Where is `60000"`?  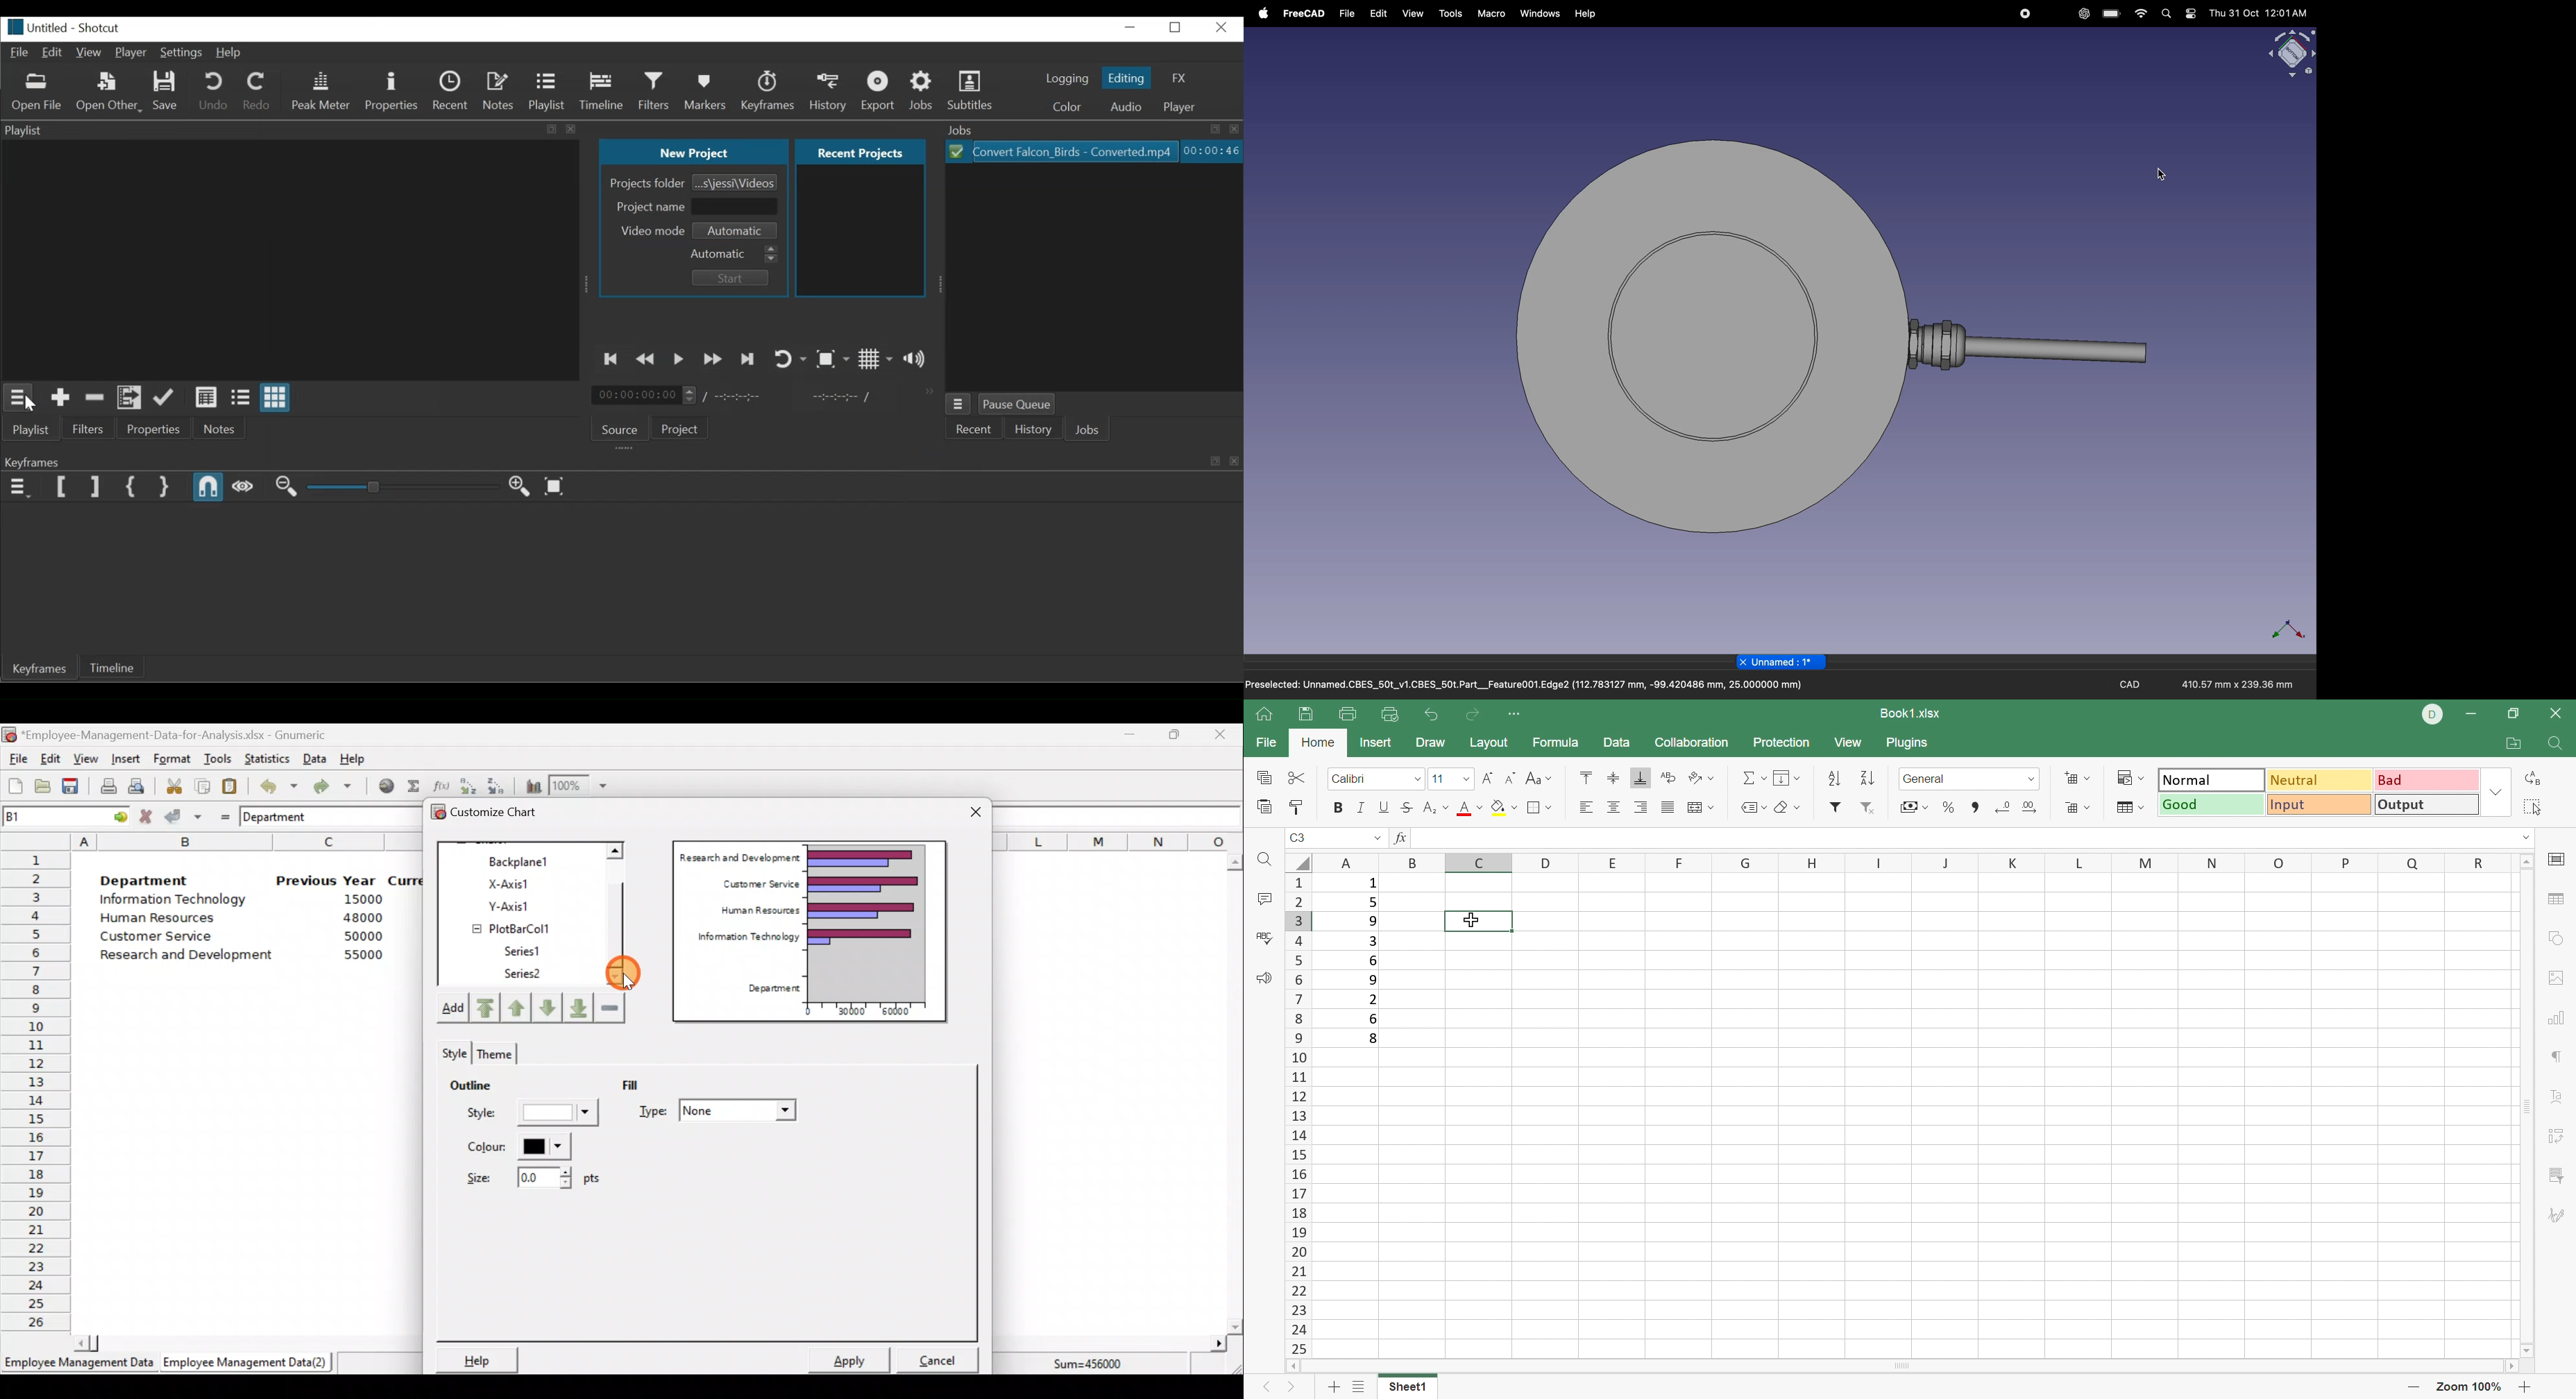
60000" is located at coordinates (903, 1013).